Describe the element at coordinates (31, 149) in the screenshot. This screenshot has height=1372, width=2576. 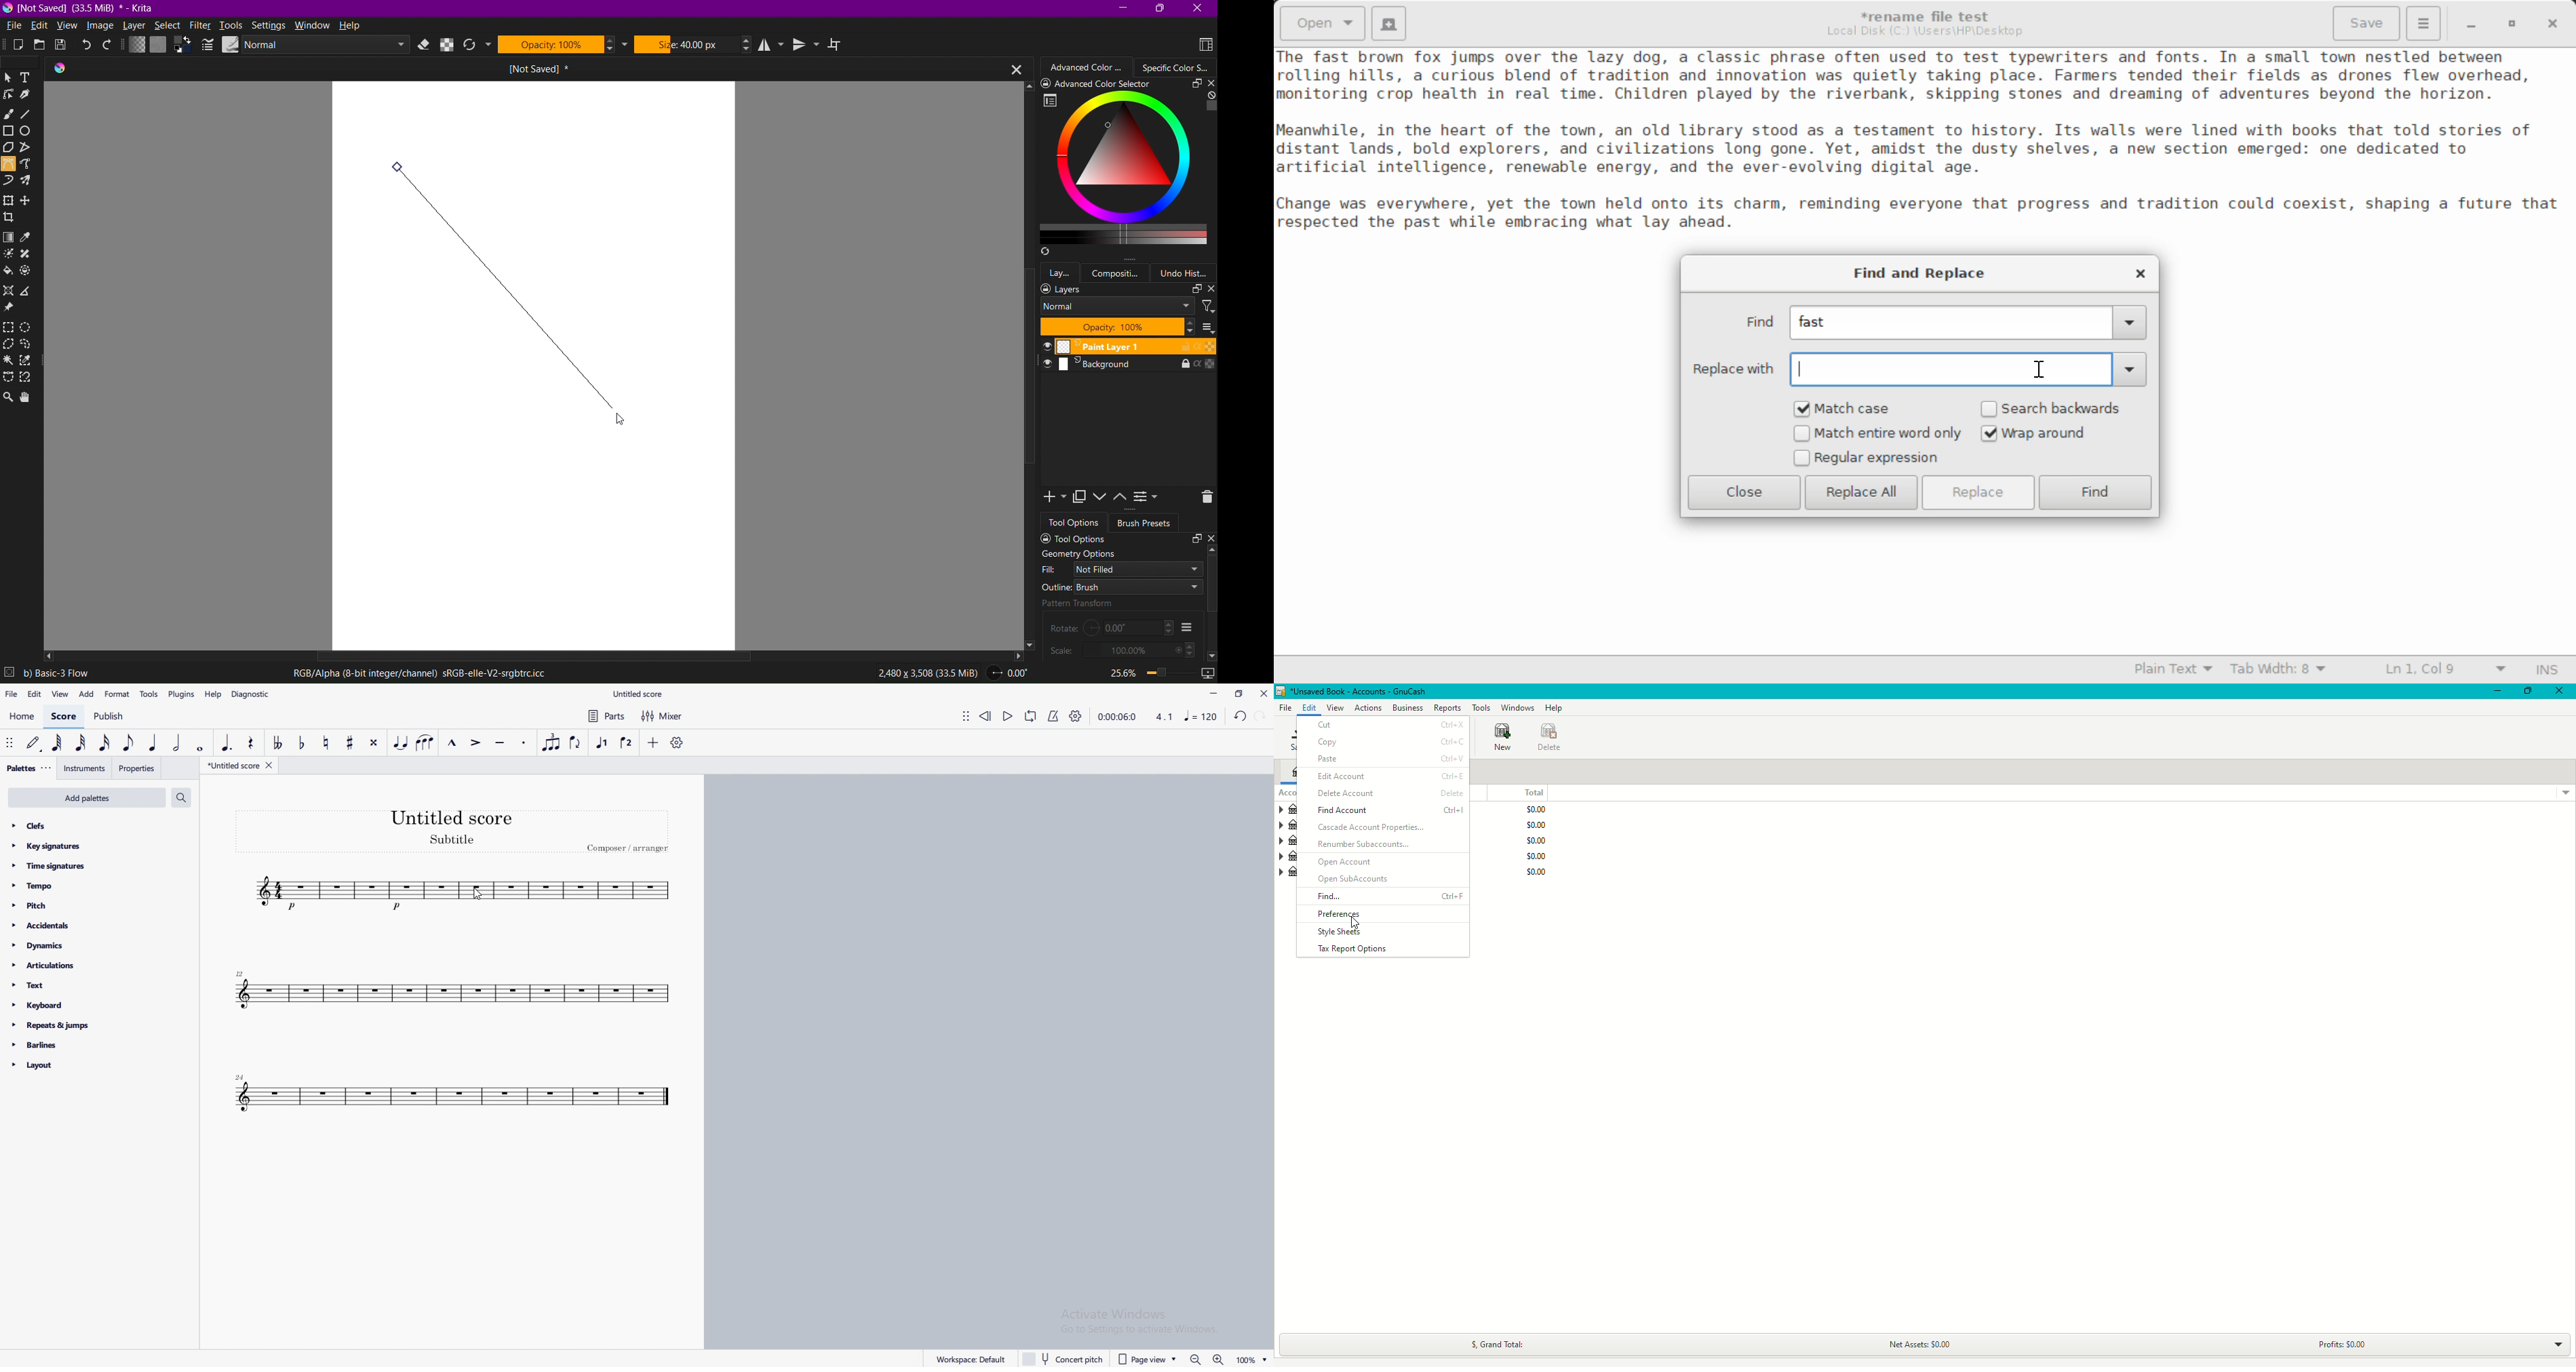
I see `Polyline Tool` at that location.